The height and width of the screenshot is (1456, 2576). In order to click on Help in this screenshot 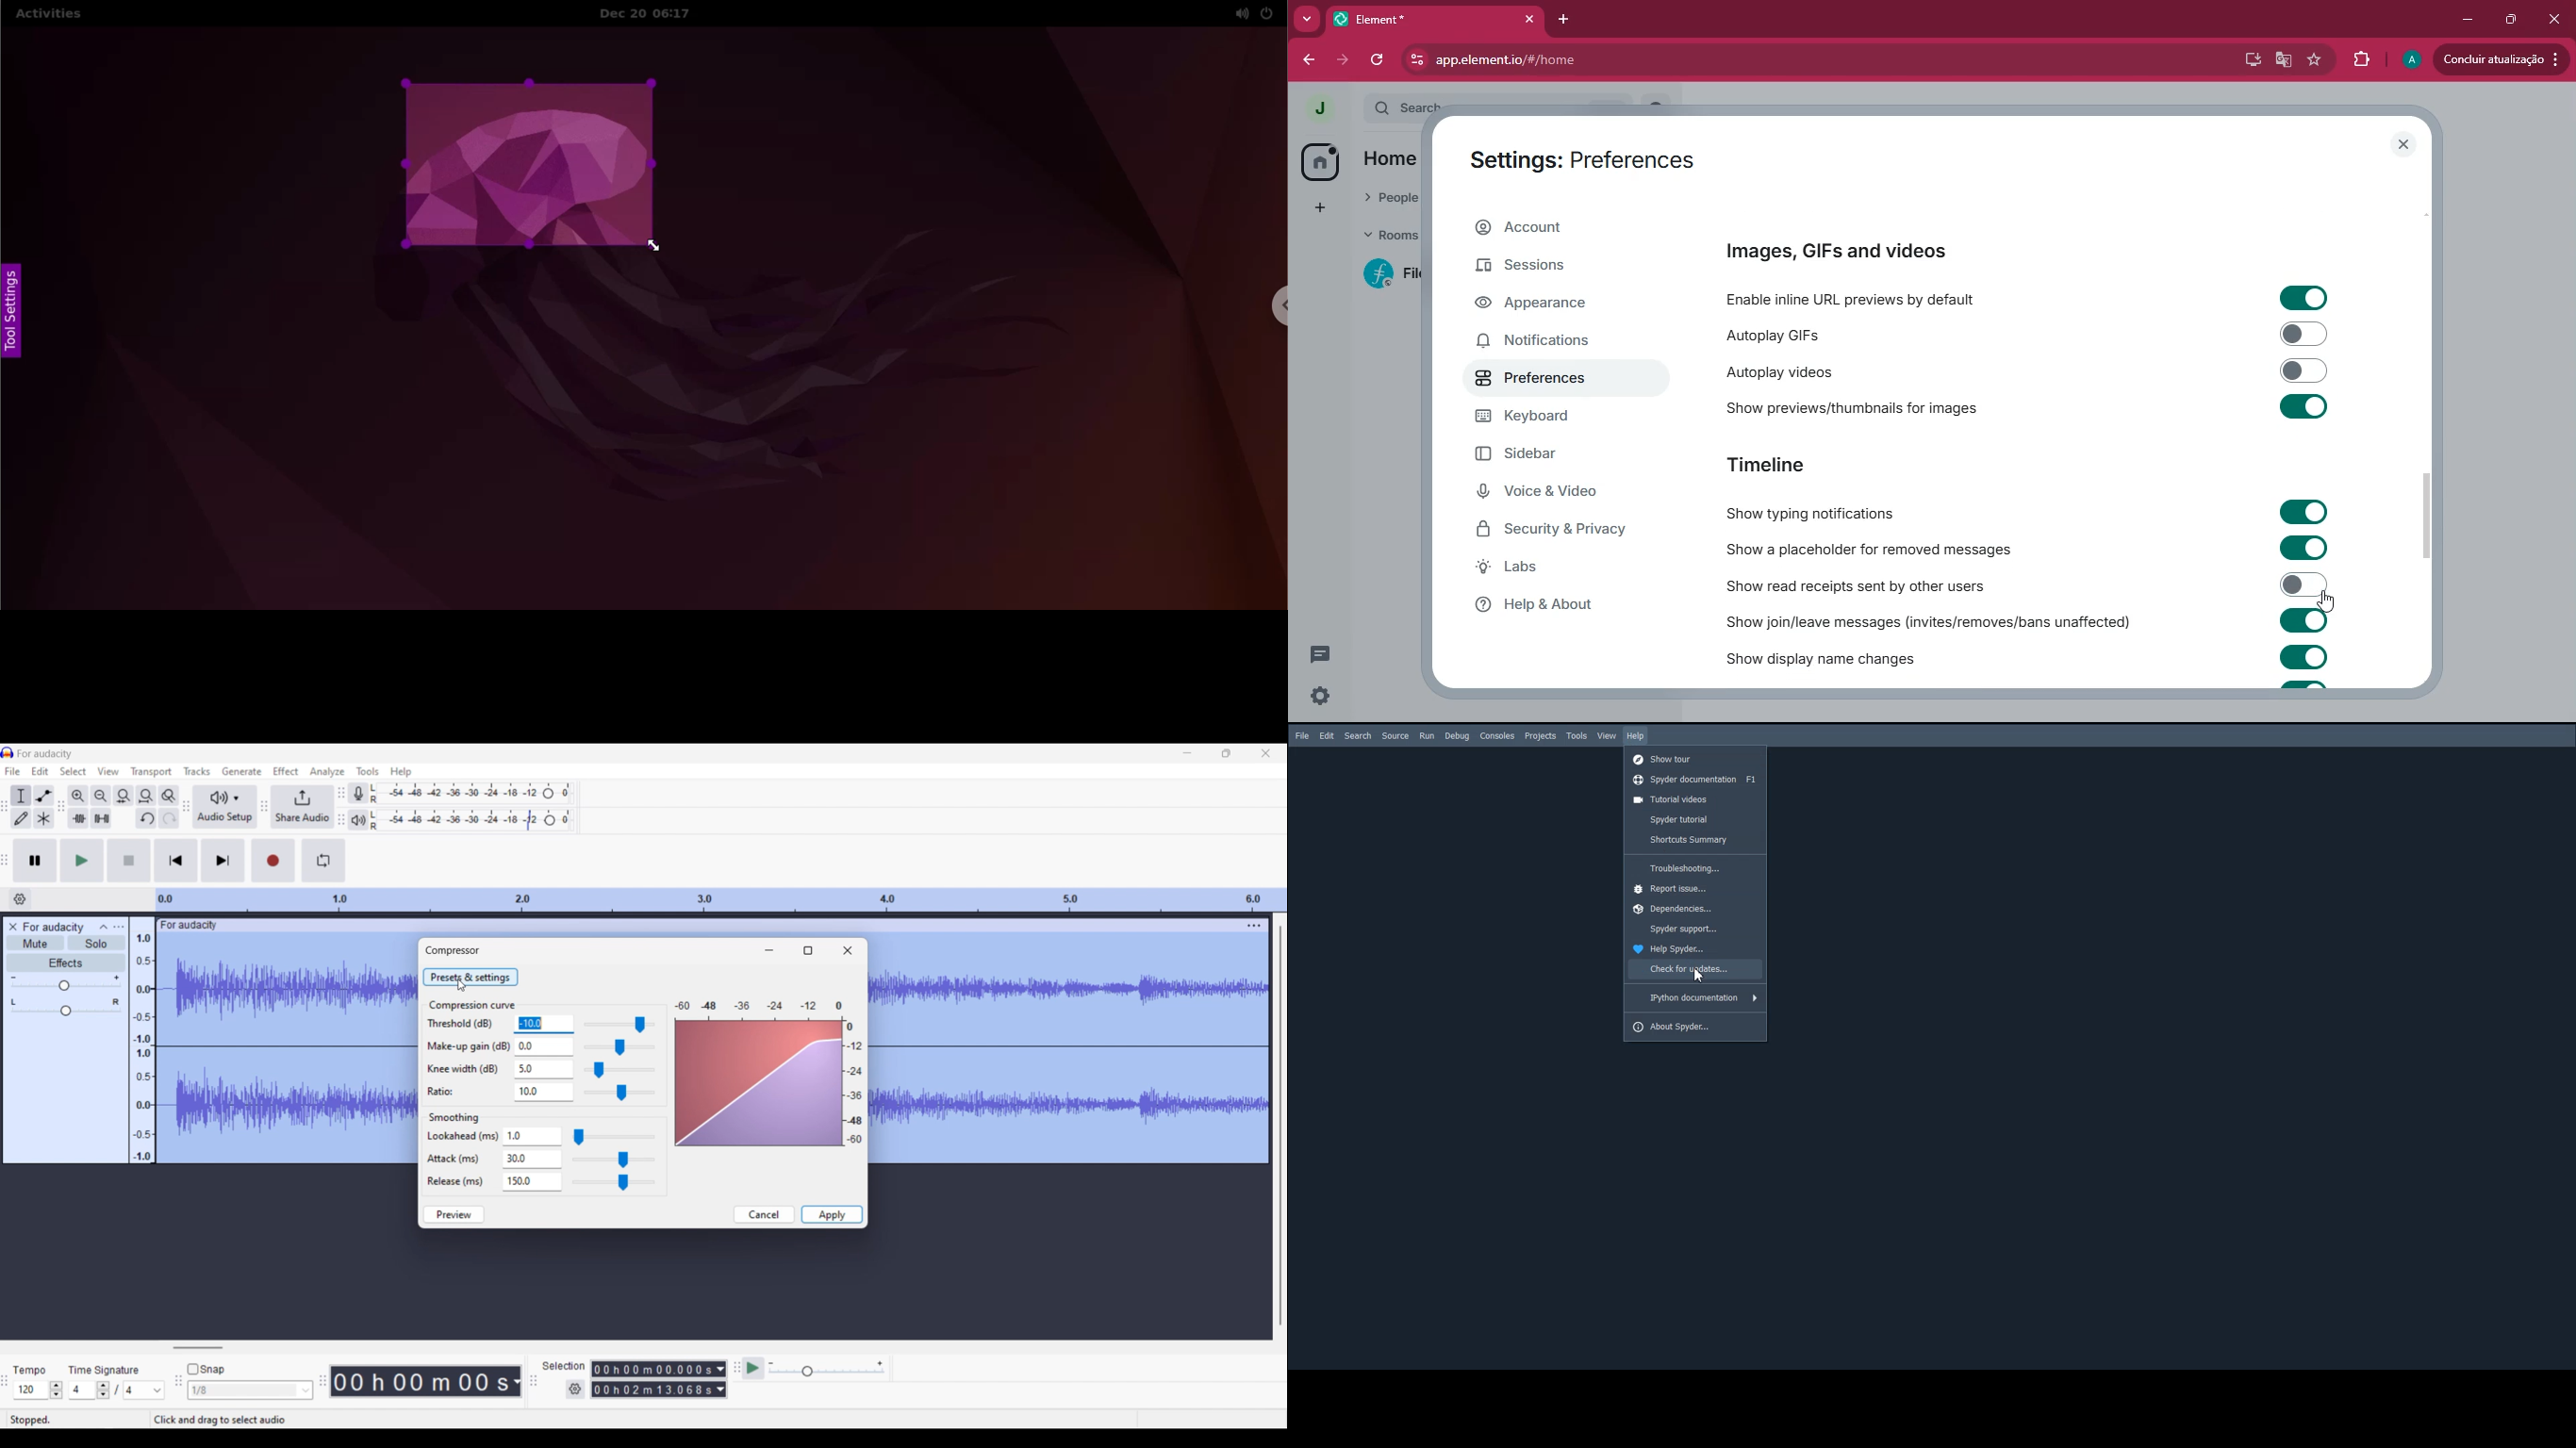, I will do `click(1635, 737)`.